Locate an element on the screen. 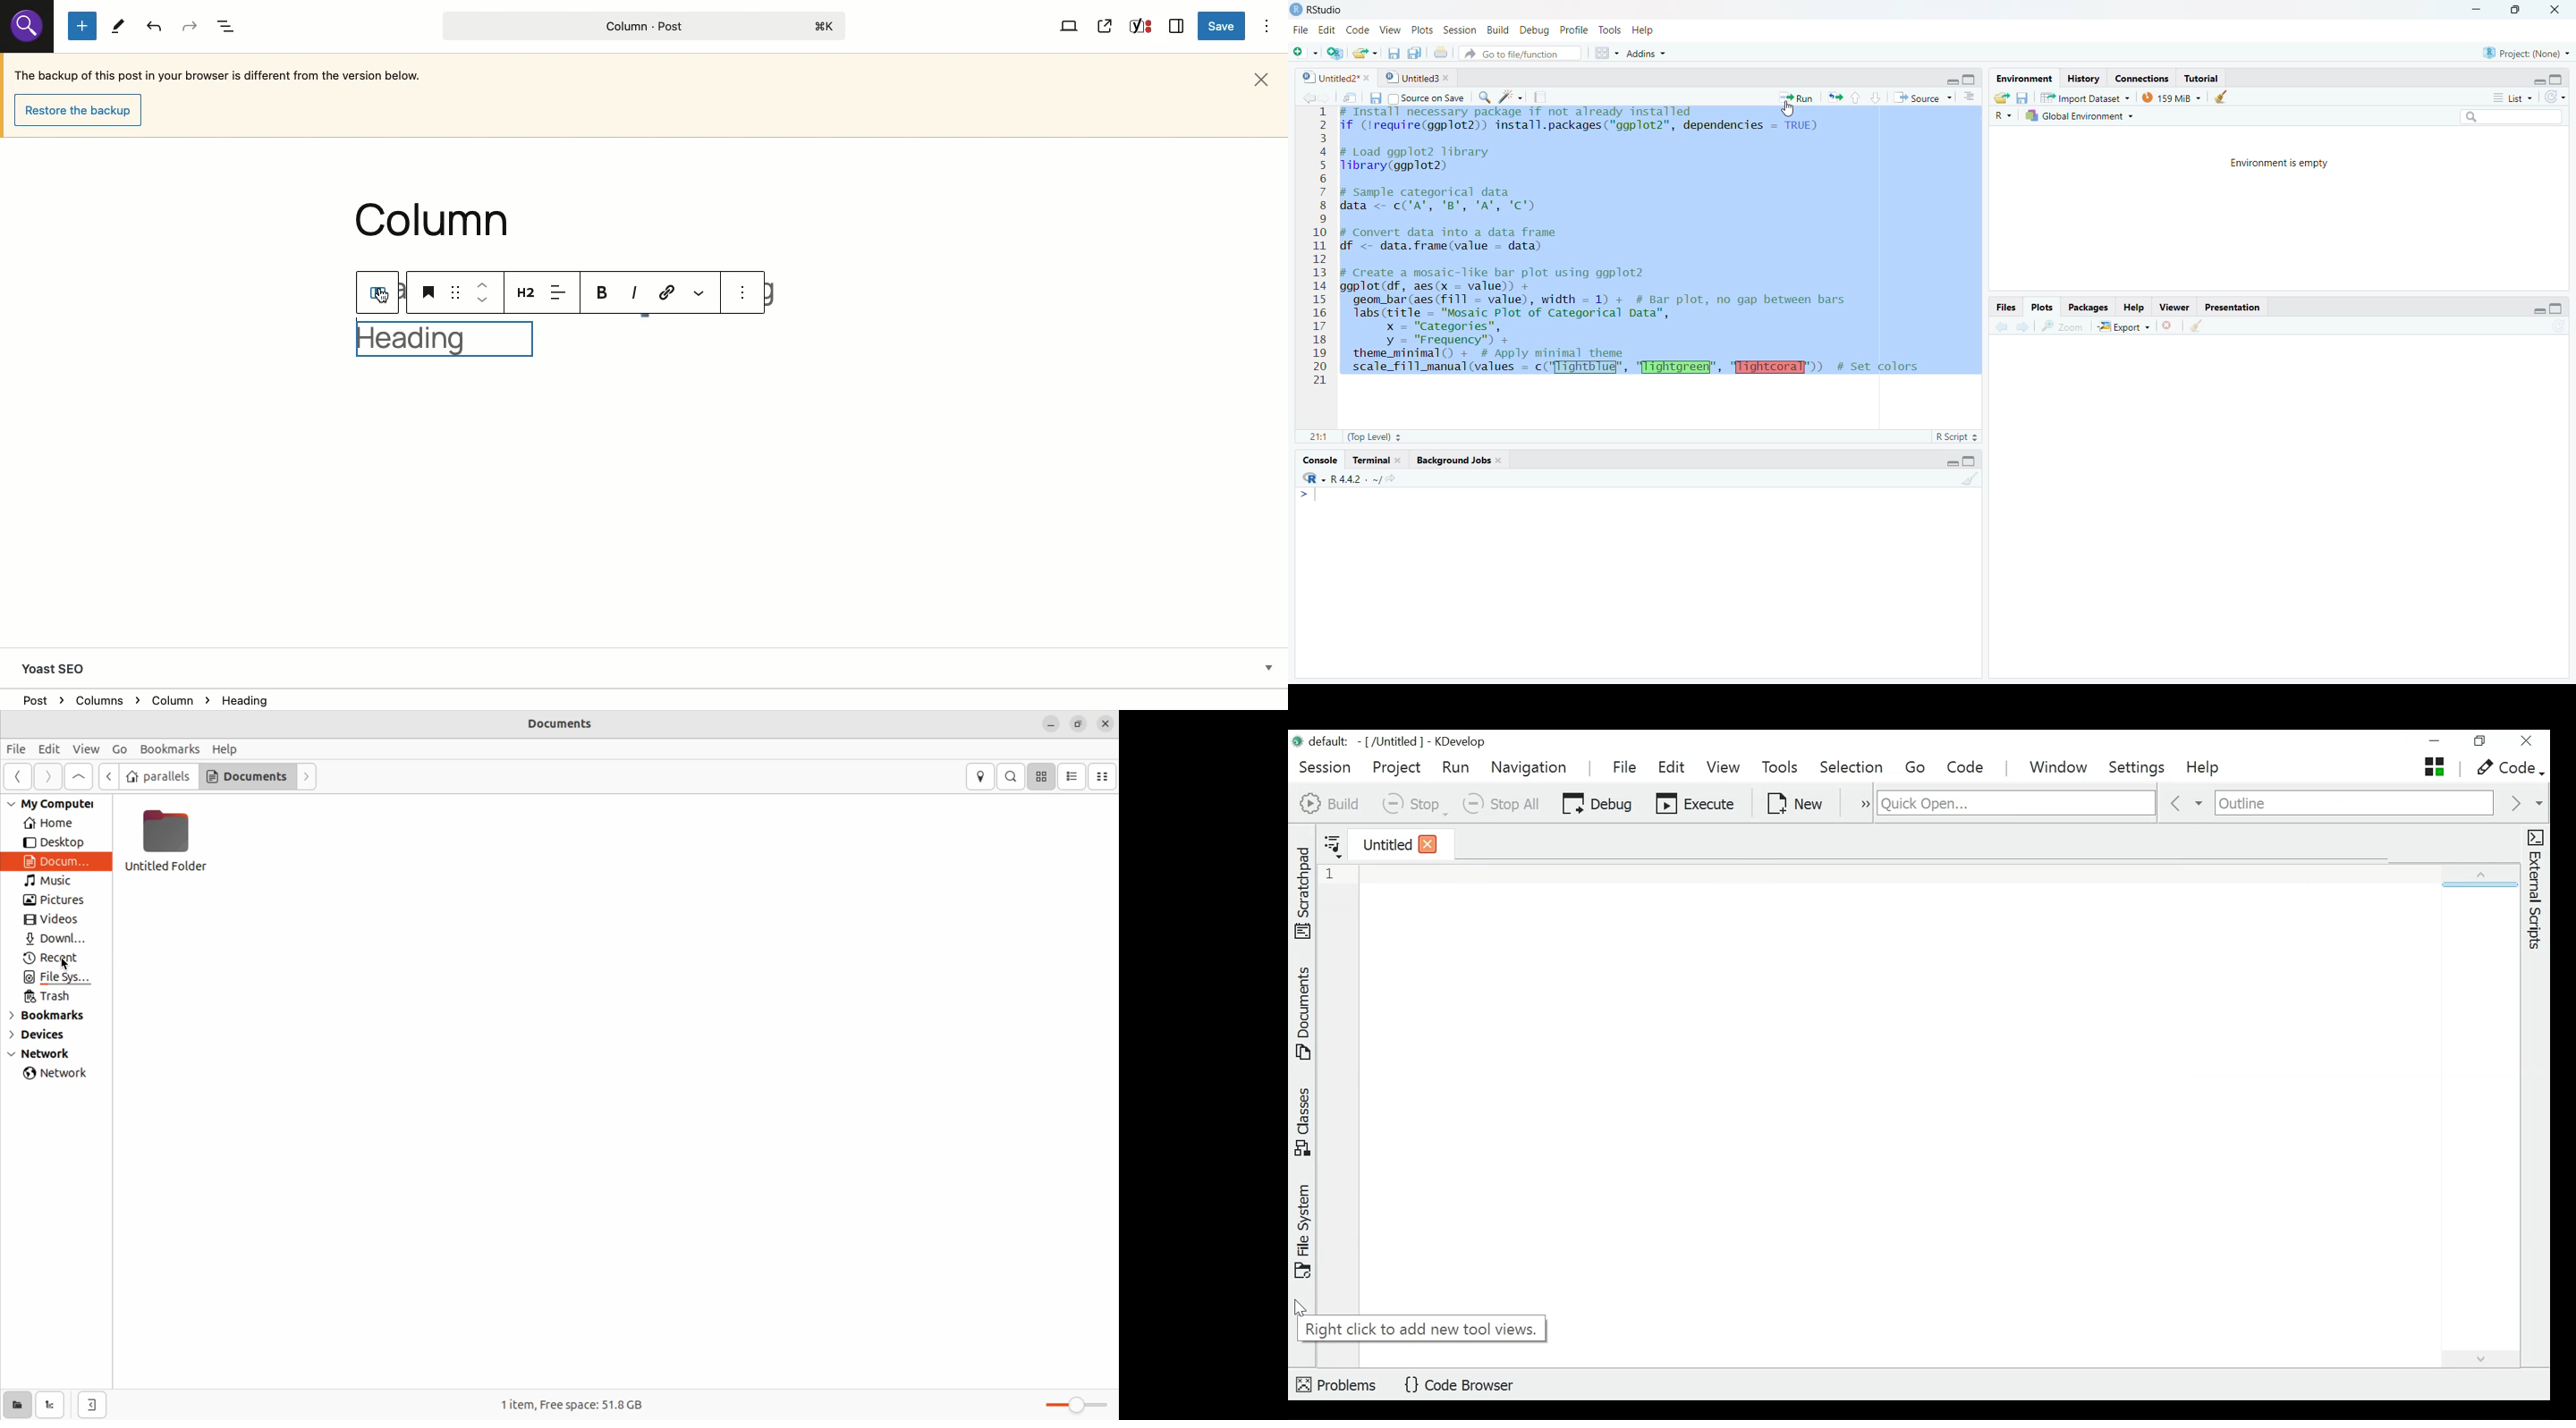  R is located at coordinates (2002, 116).